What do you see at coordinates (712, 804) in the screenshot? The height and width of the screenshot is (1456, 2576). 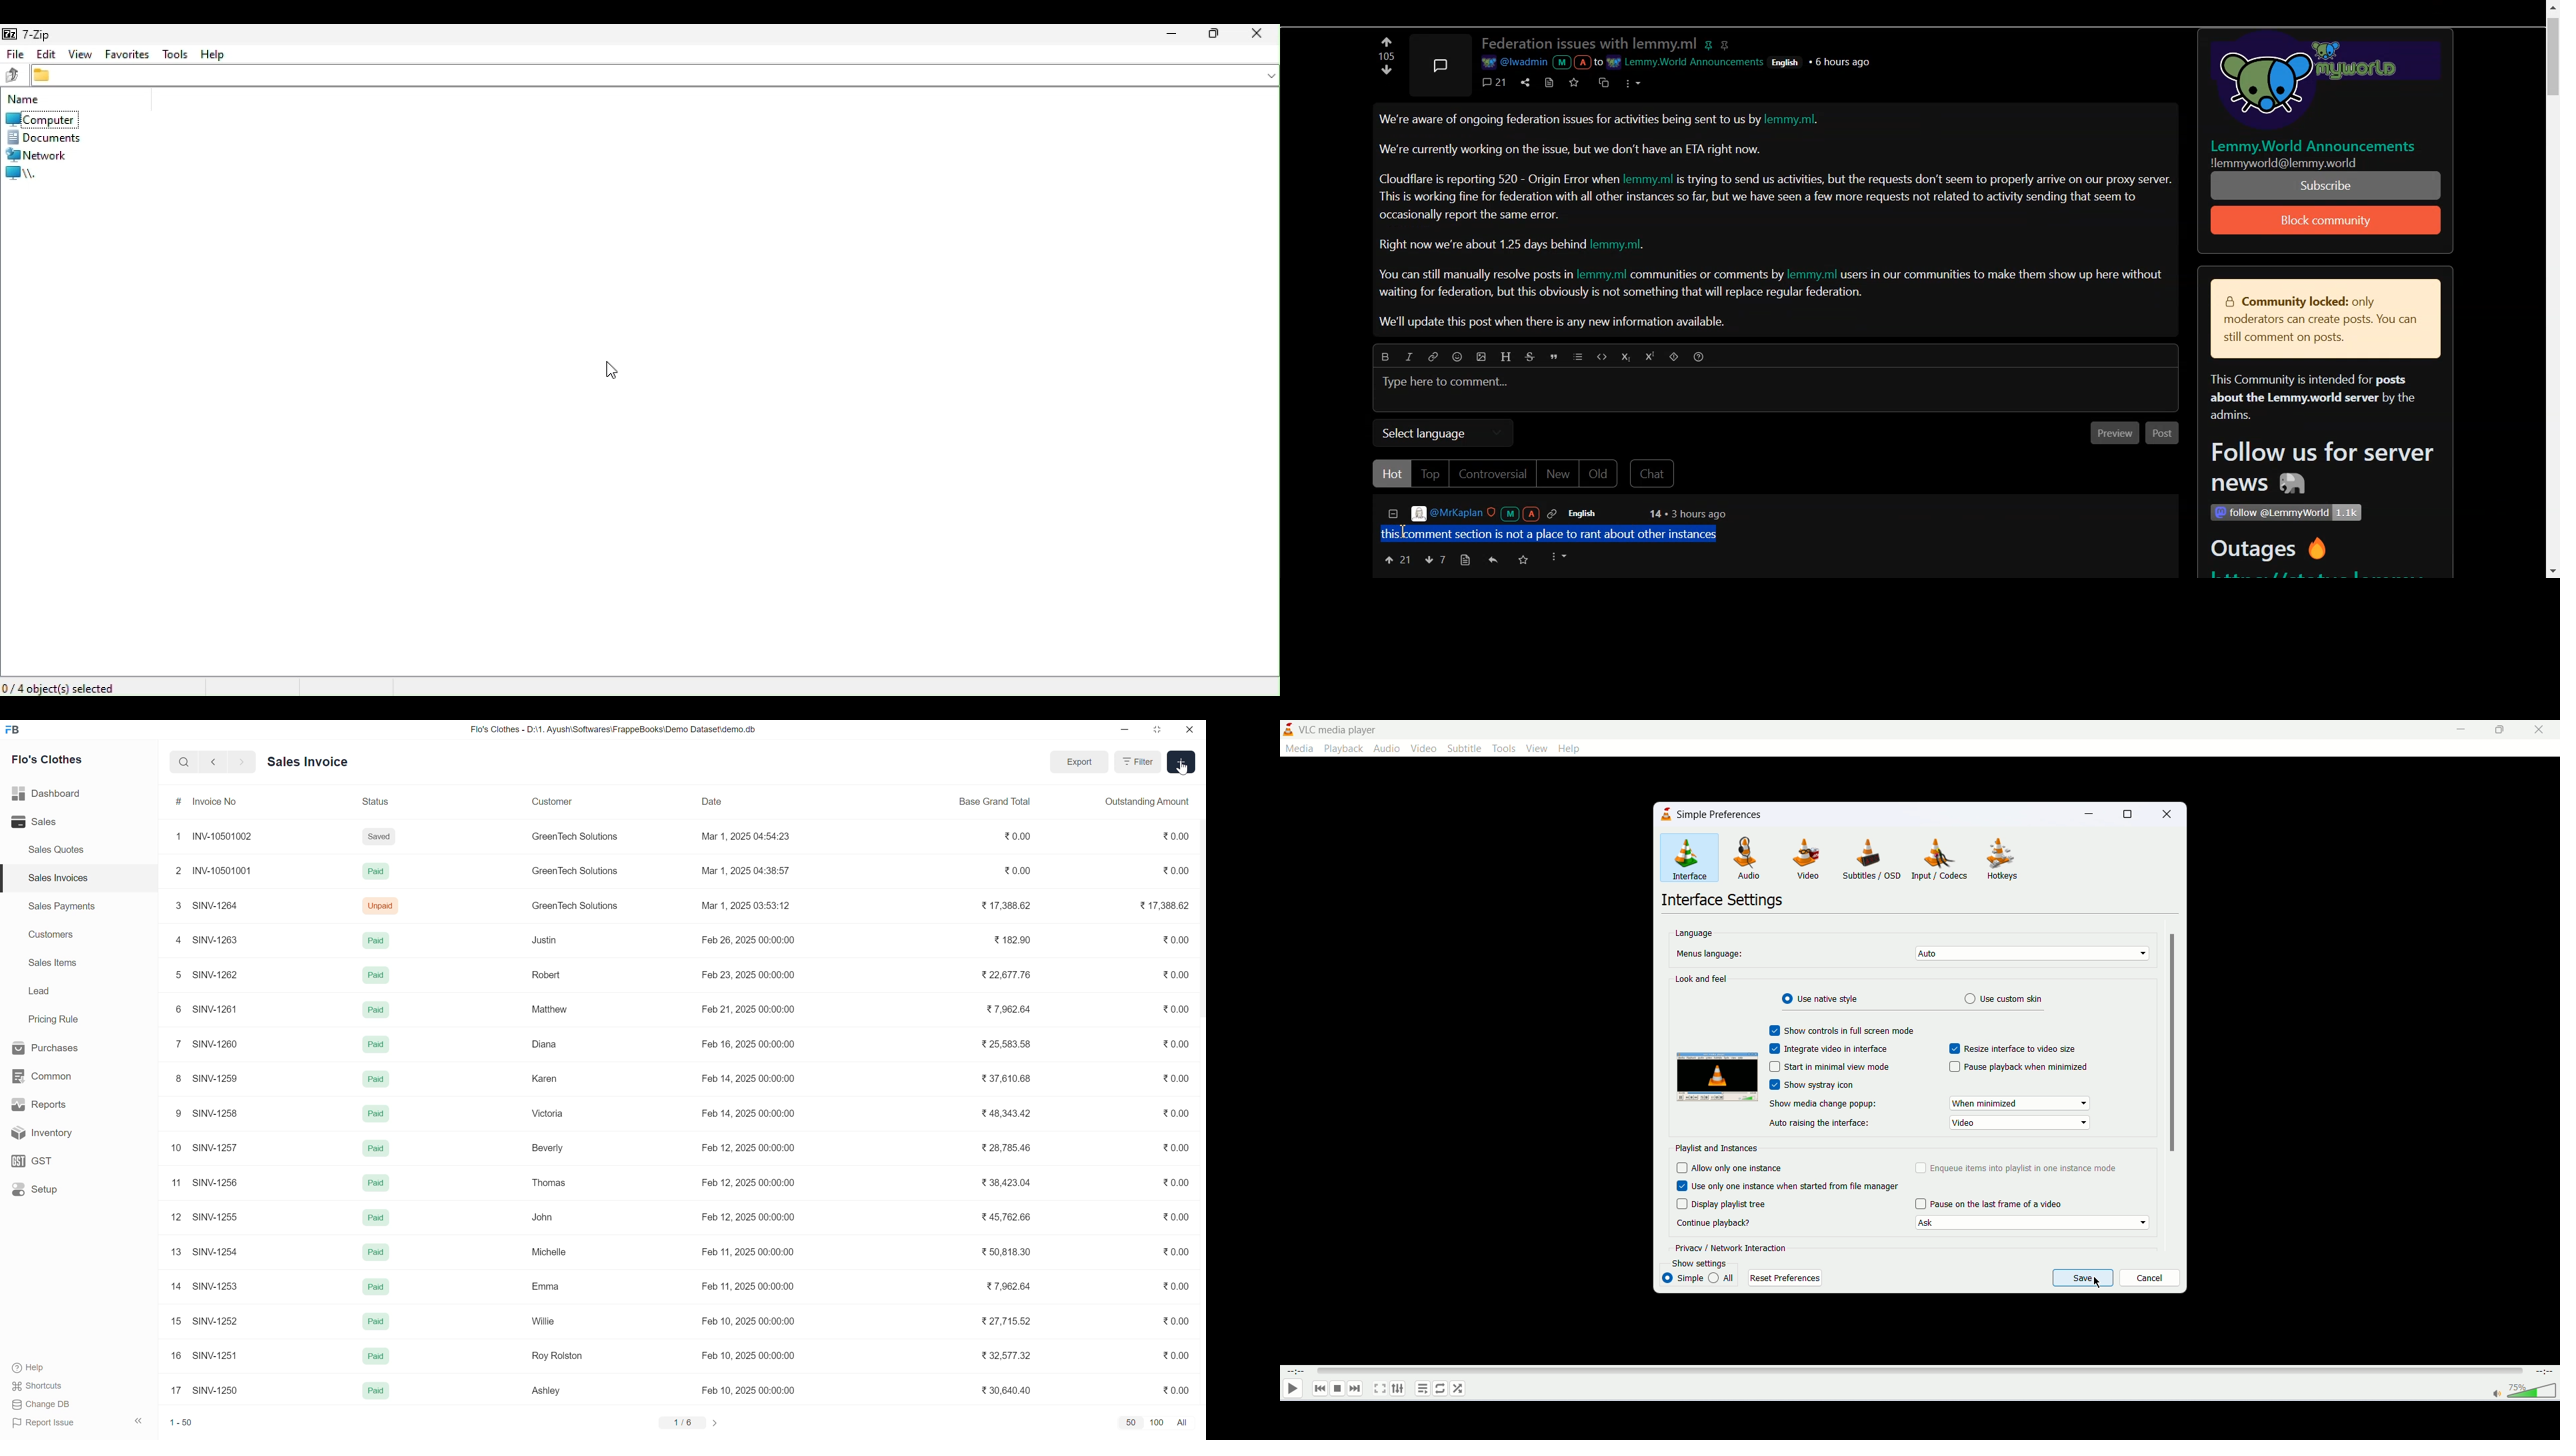 I see `Date` at bounding box center [712, 804].